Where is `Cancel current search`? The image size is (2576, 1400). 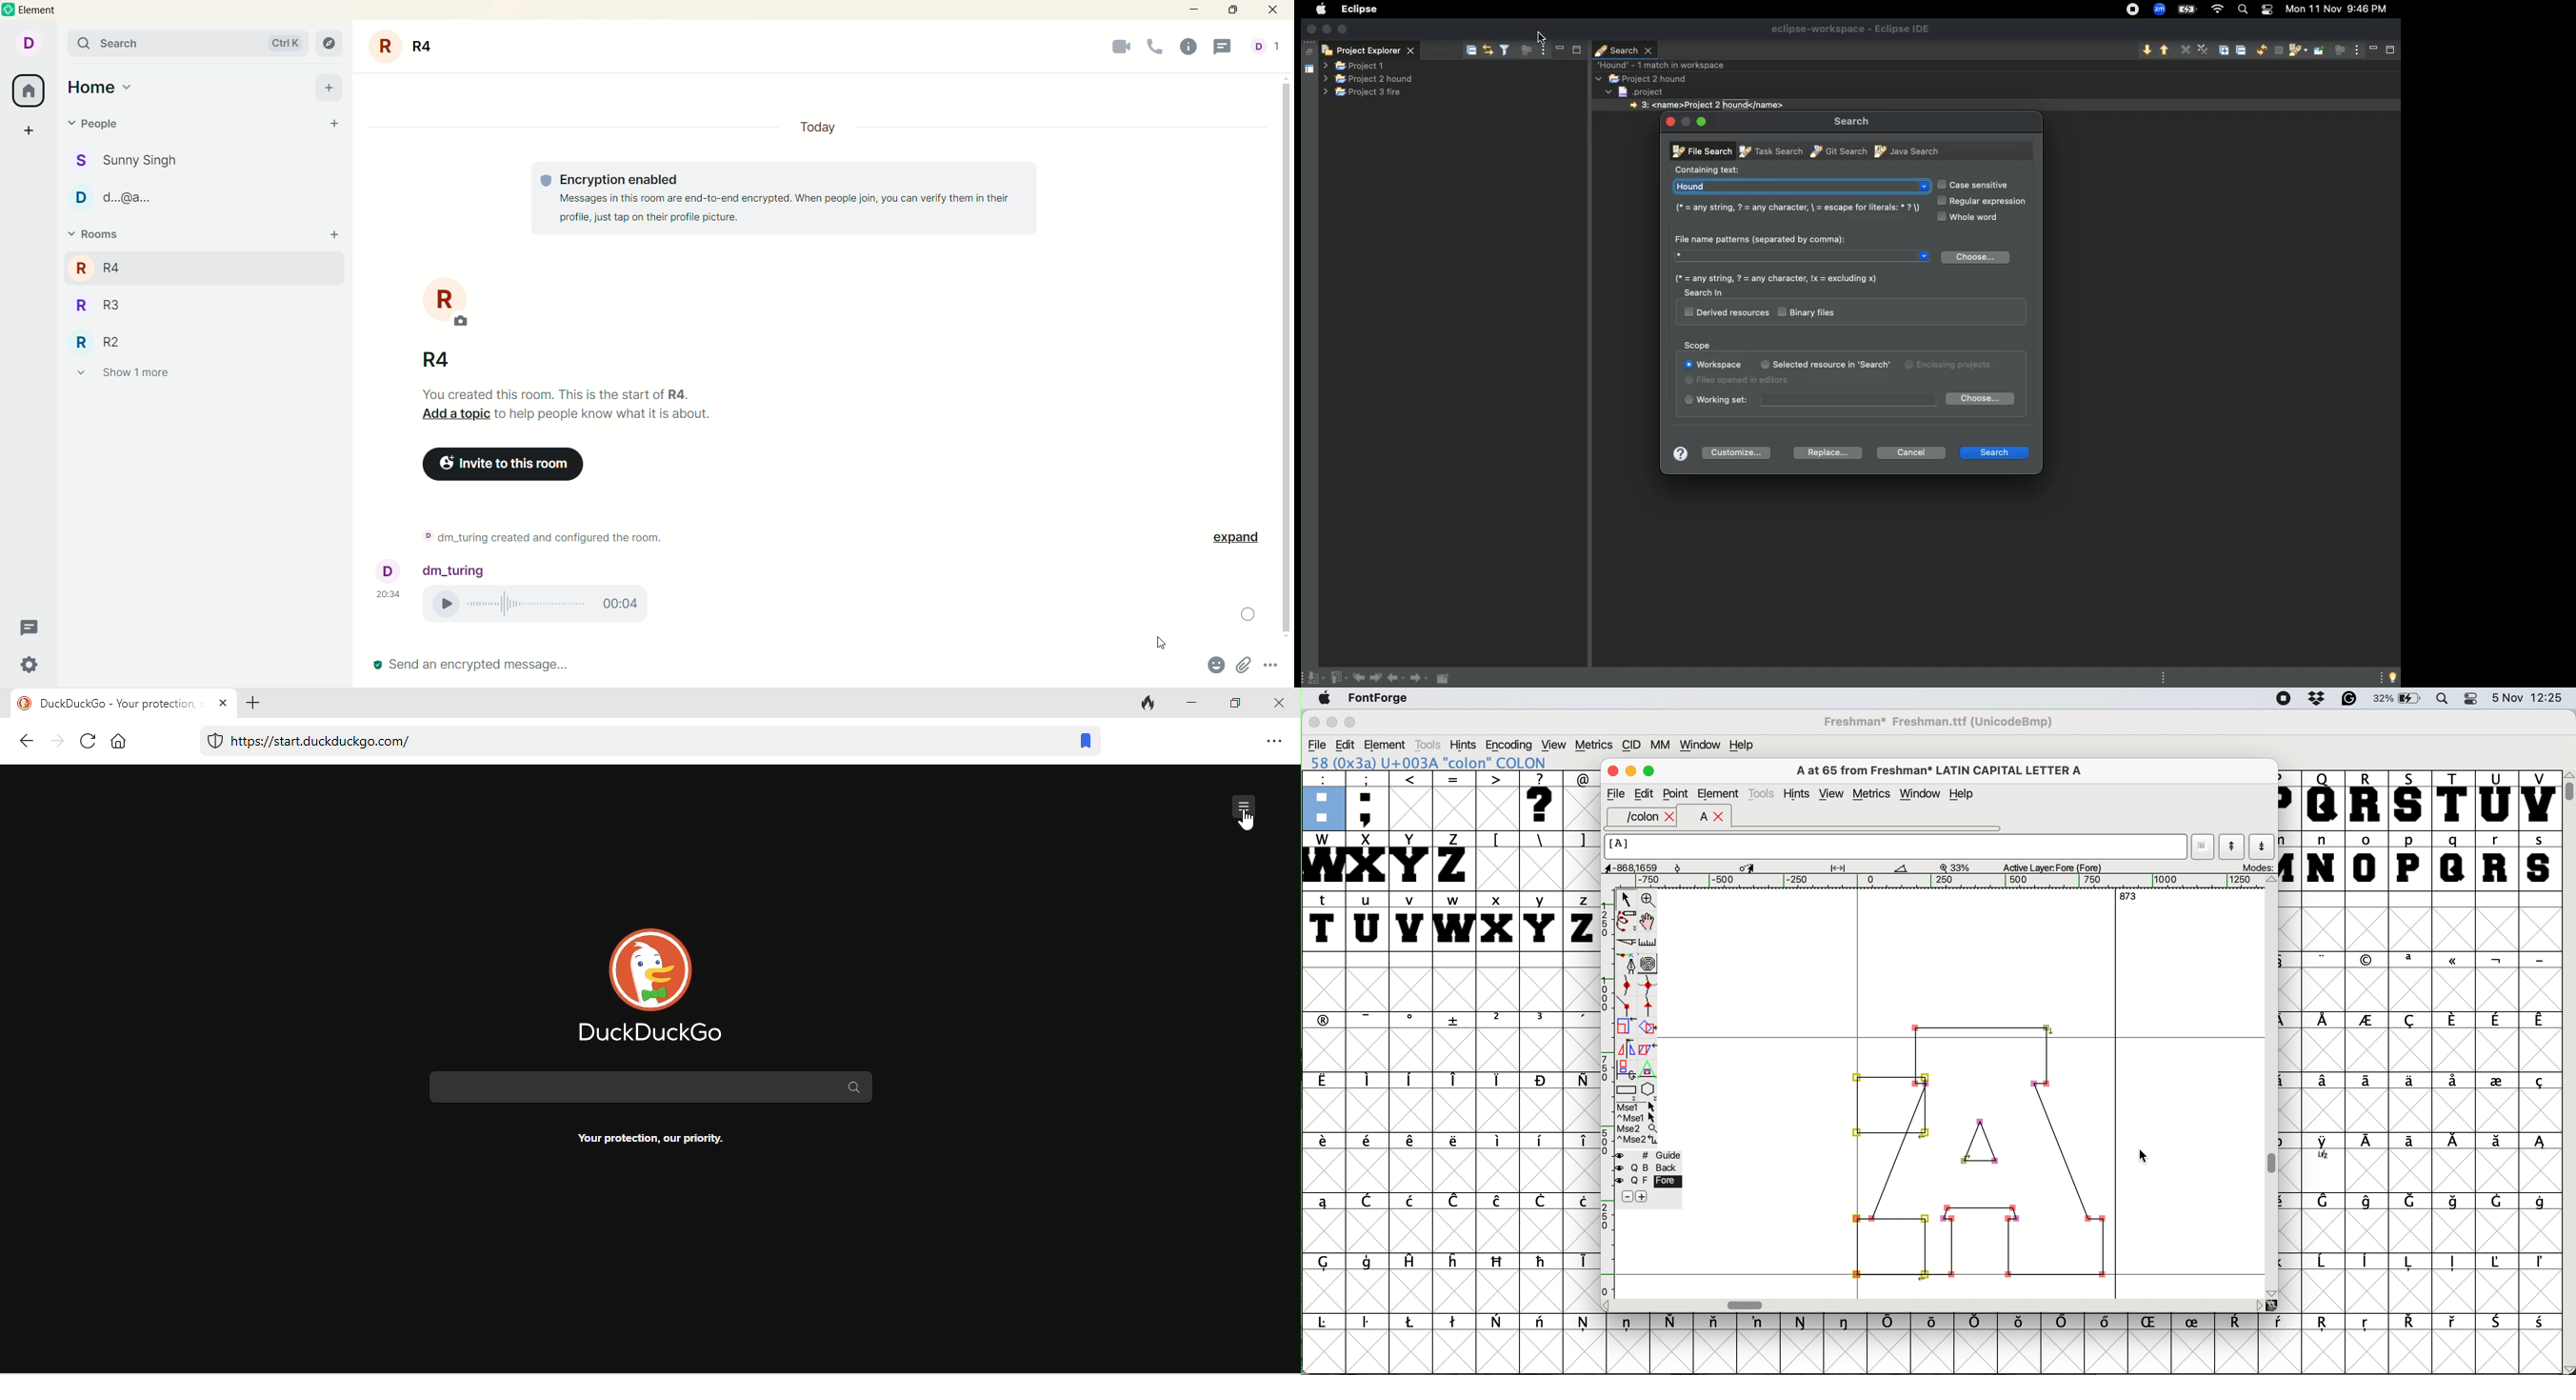
Cancel current search is located at coordinates (2278, 51).